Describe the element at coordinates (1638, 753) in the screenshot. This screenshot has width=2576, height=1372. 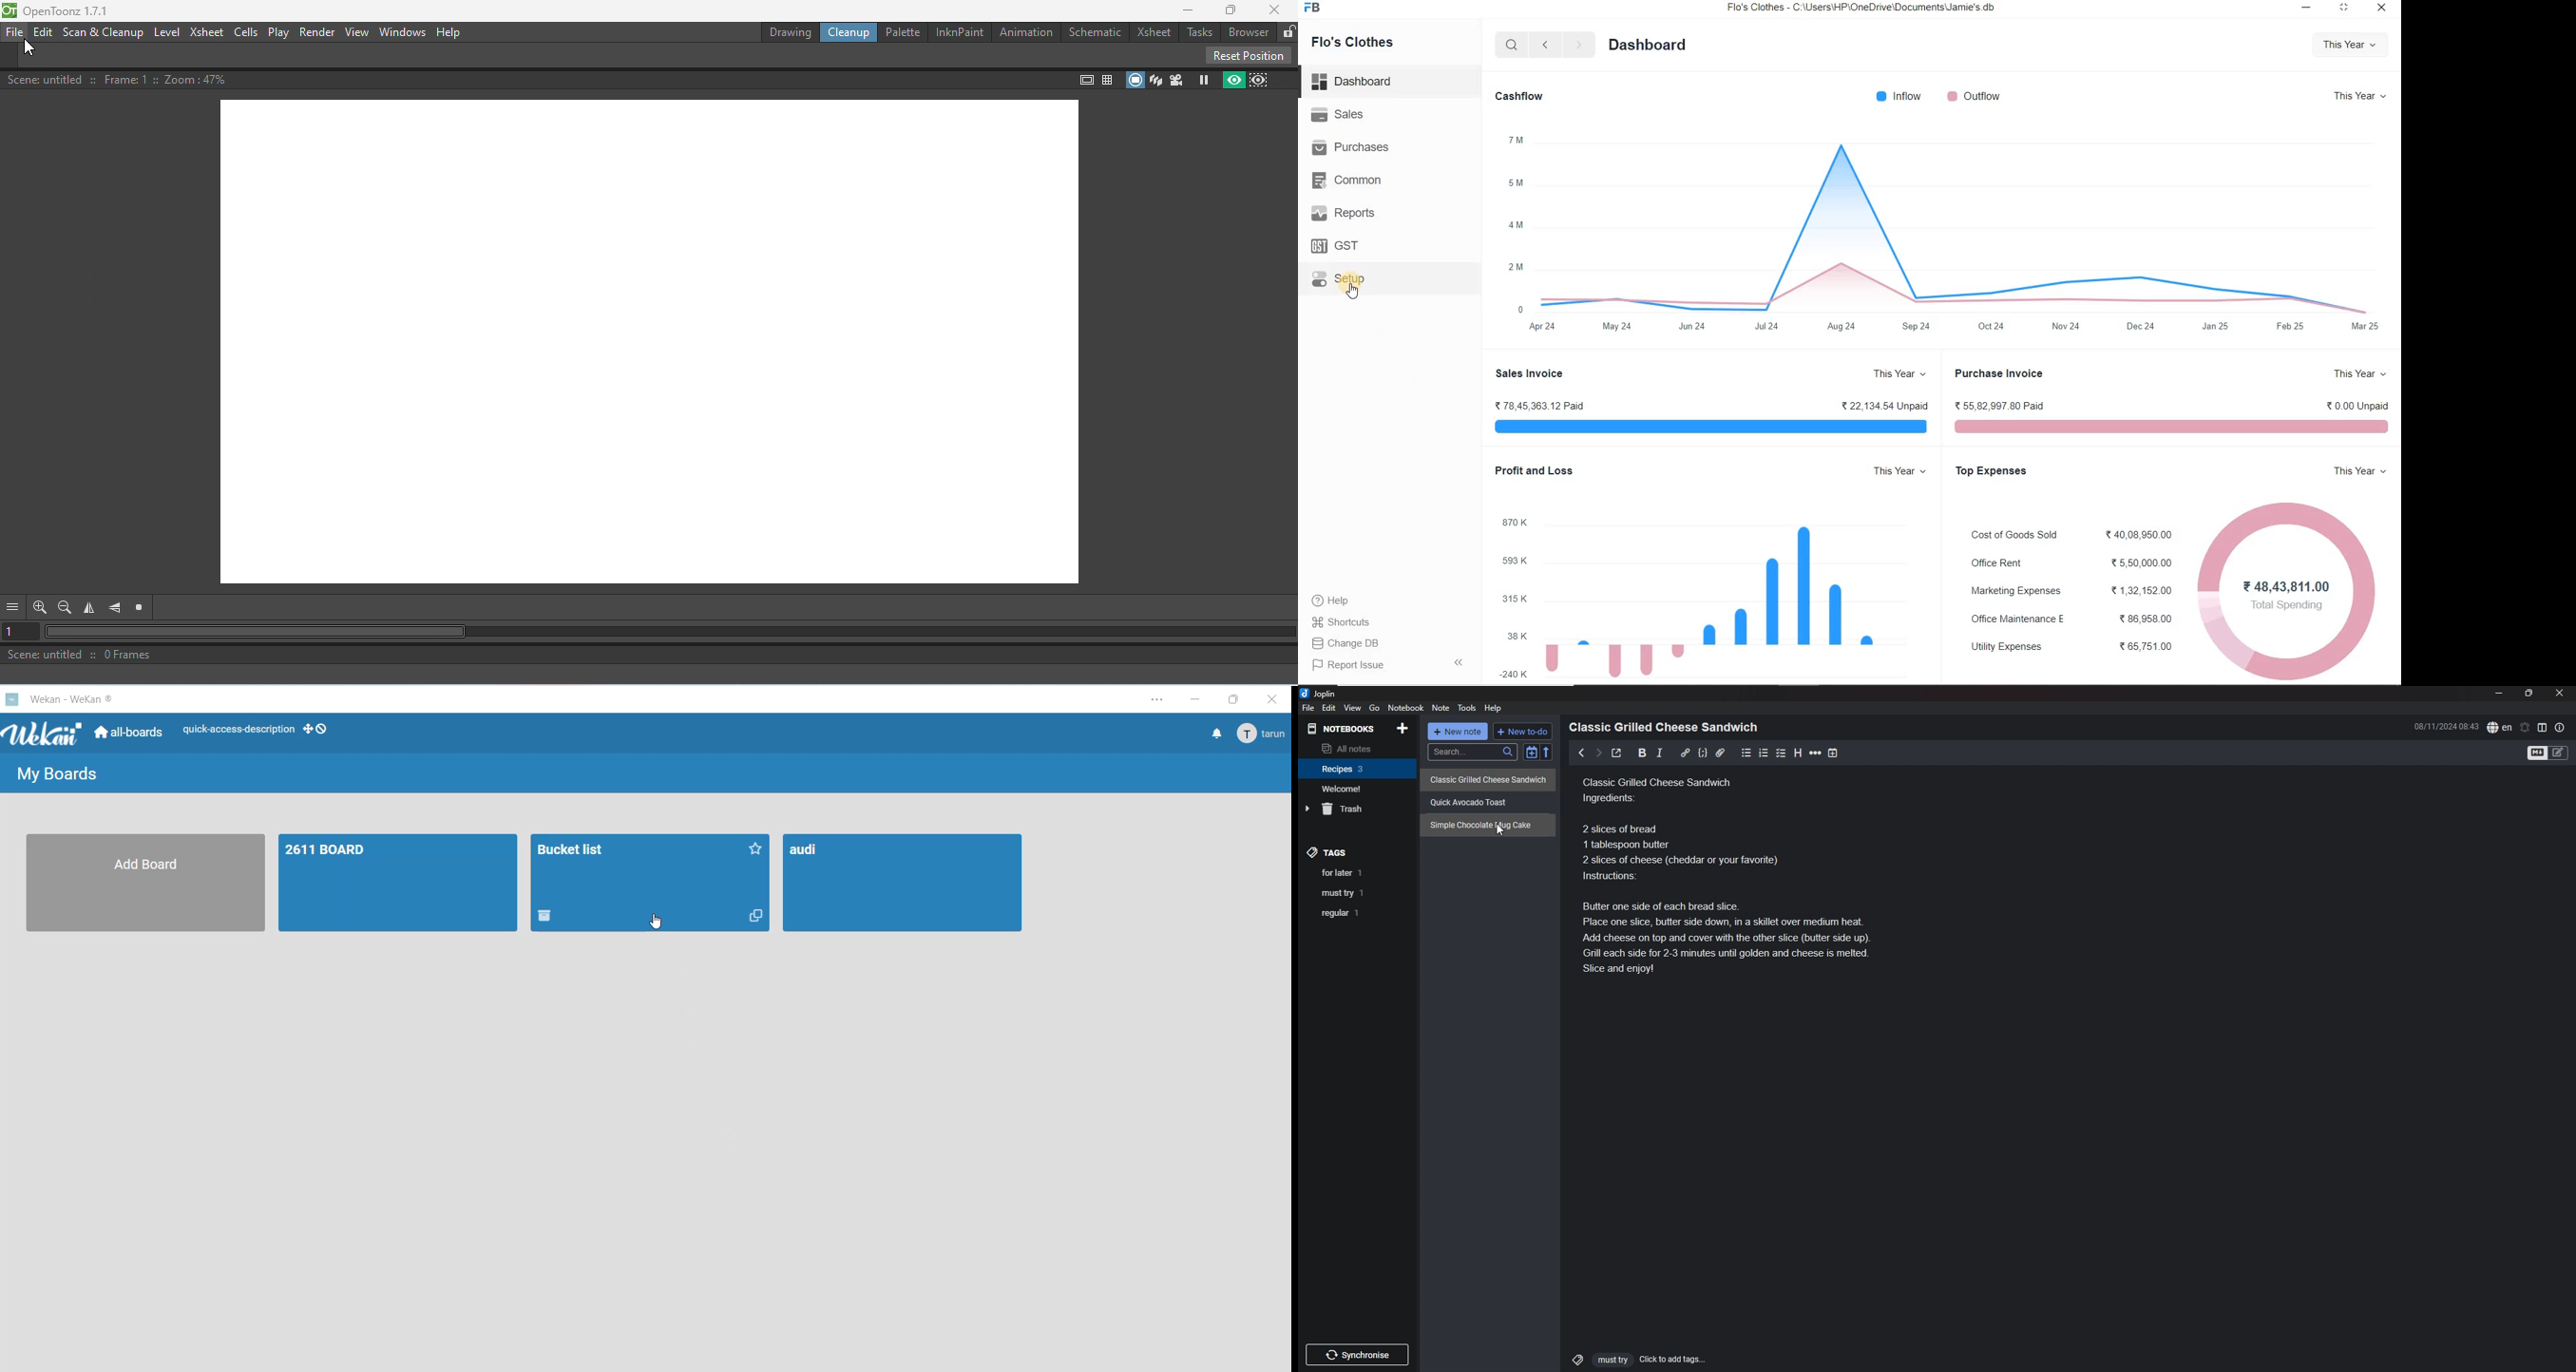
I see `bold` at that location.